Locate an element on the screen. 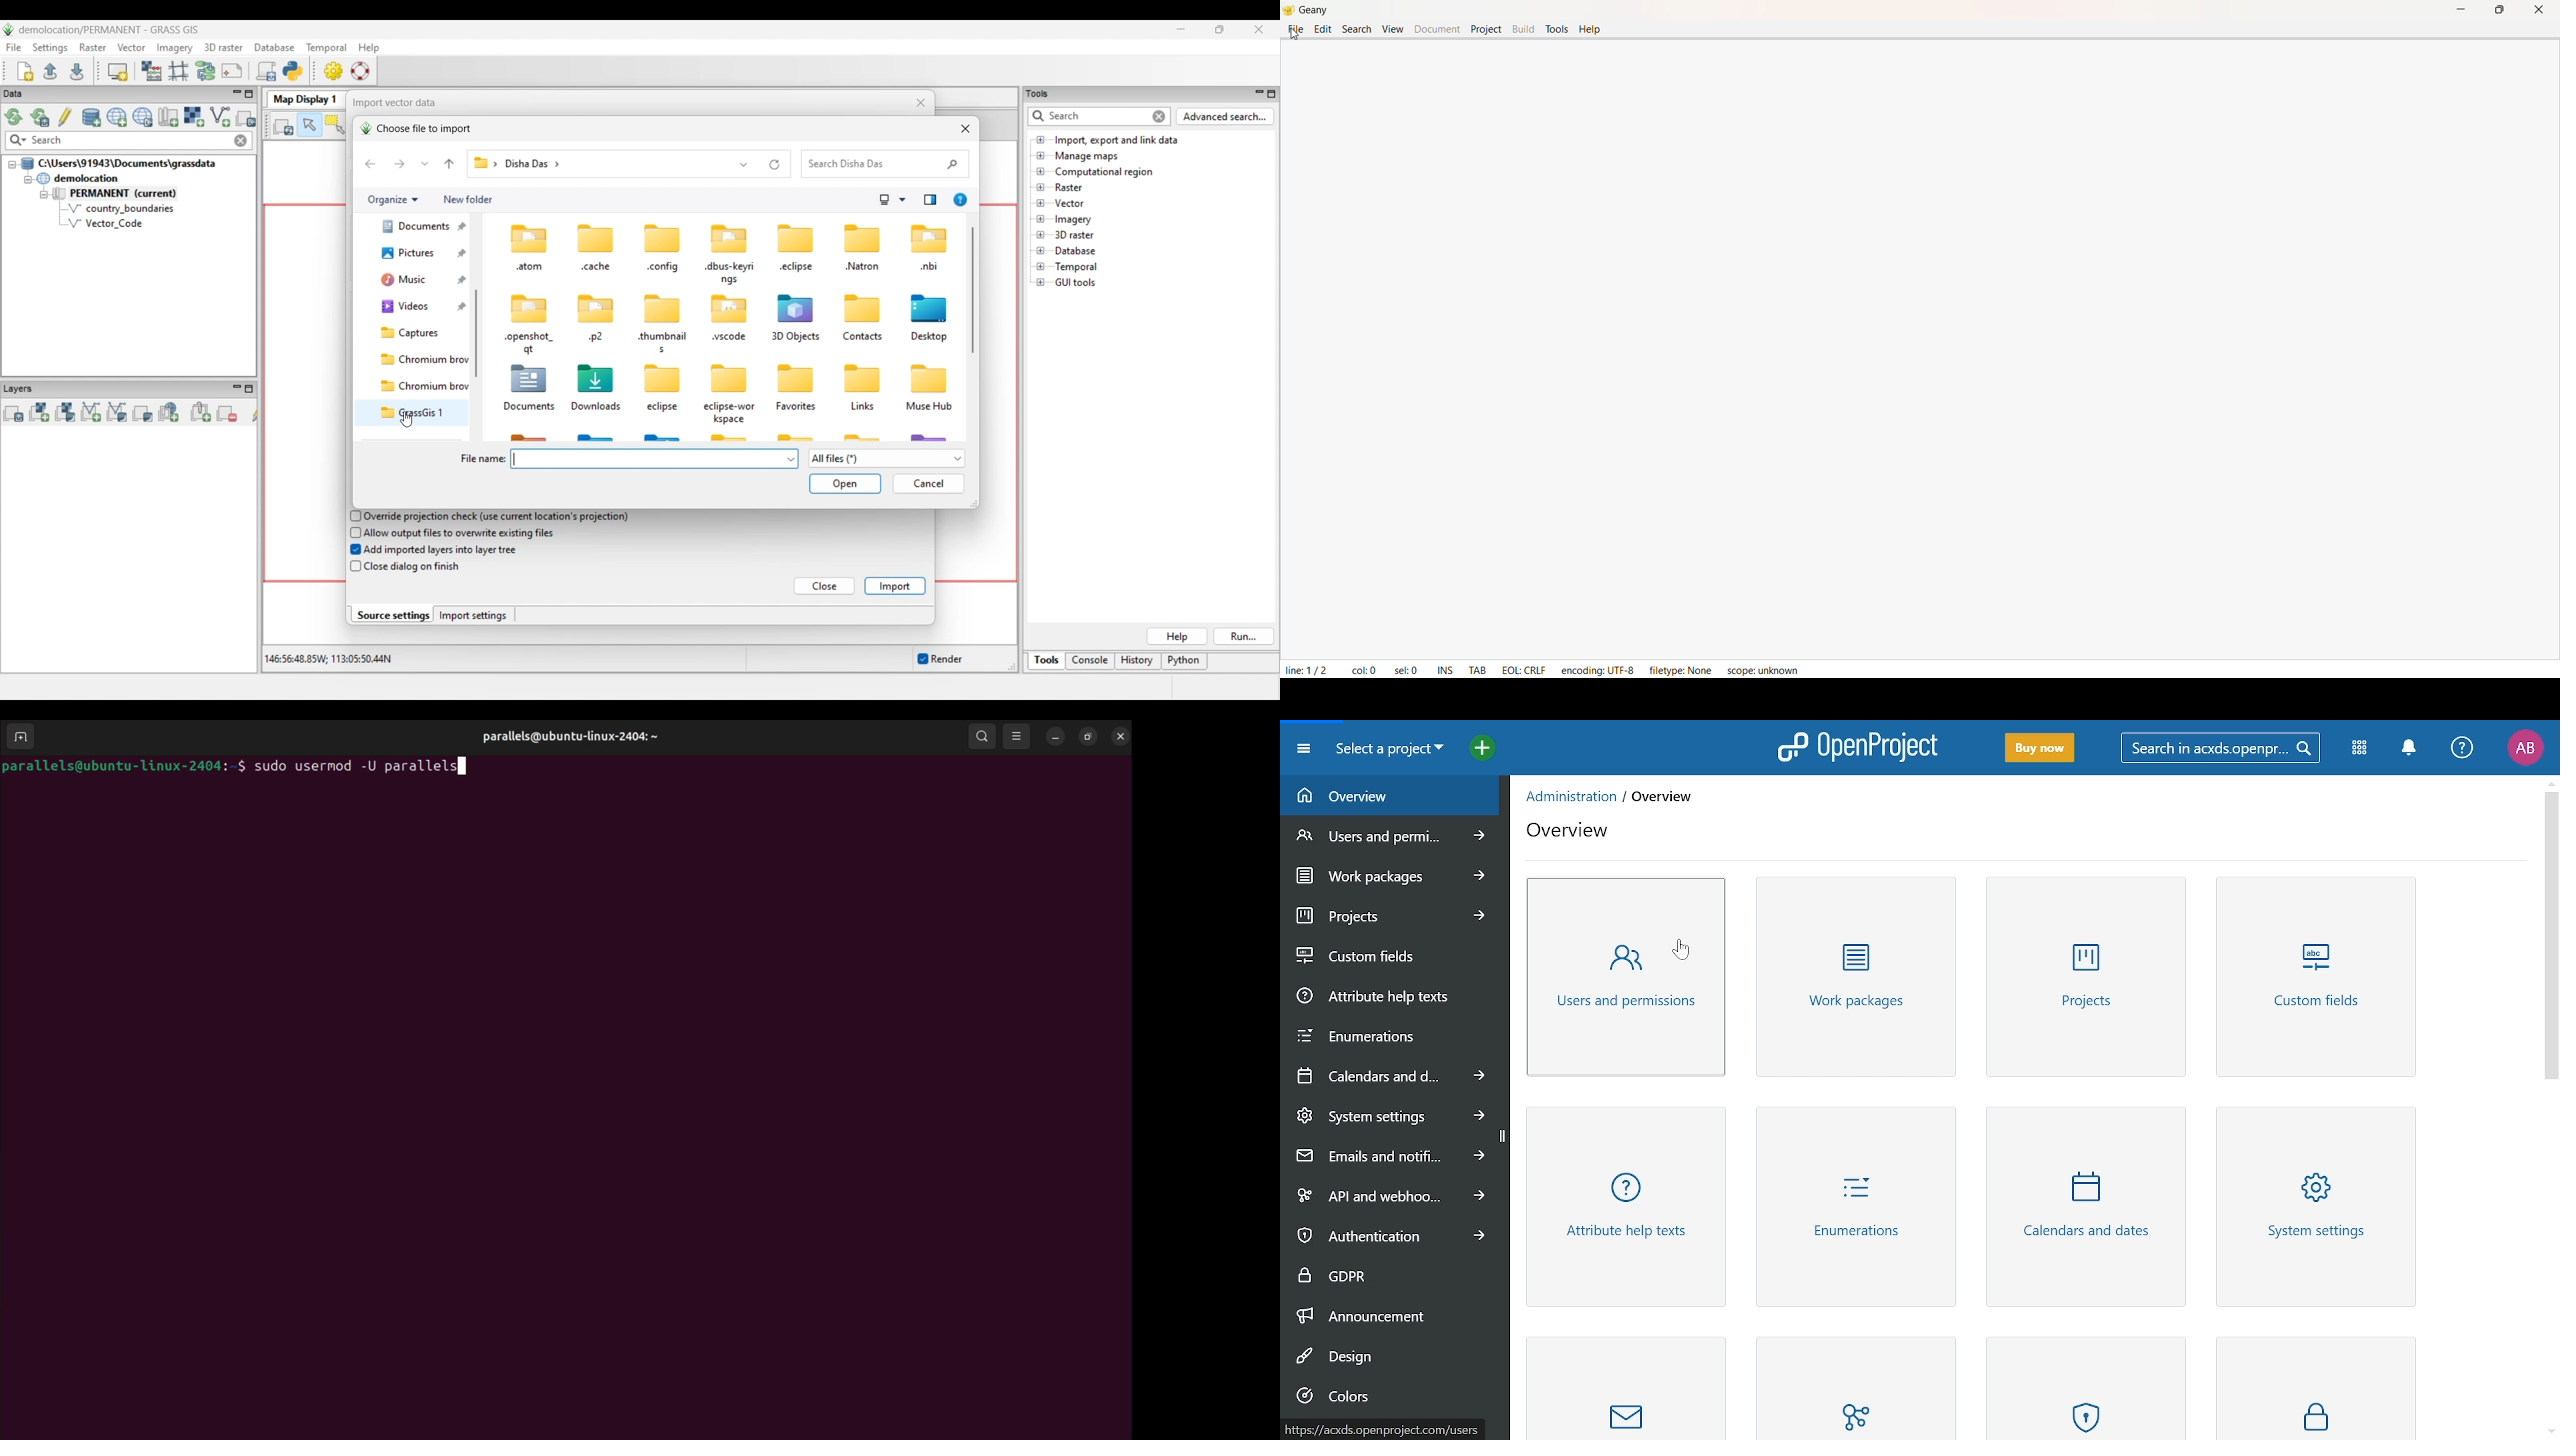 The height and width of the screenshot is (1456, 2576). Announcement is located at coordinates (1381, 1318).